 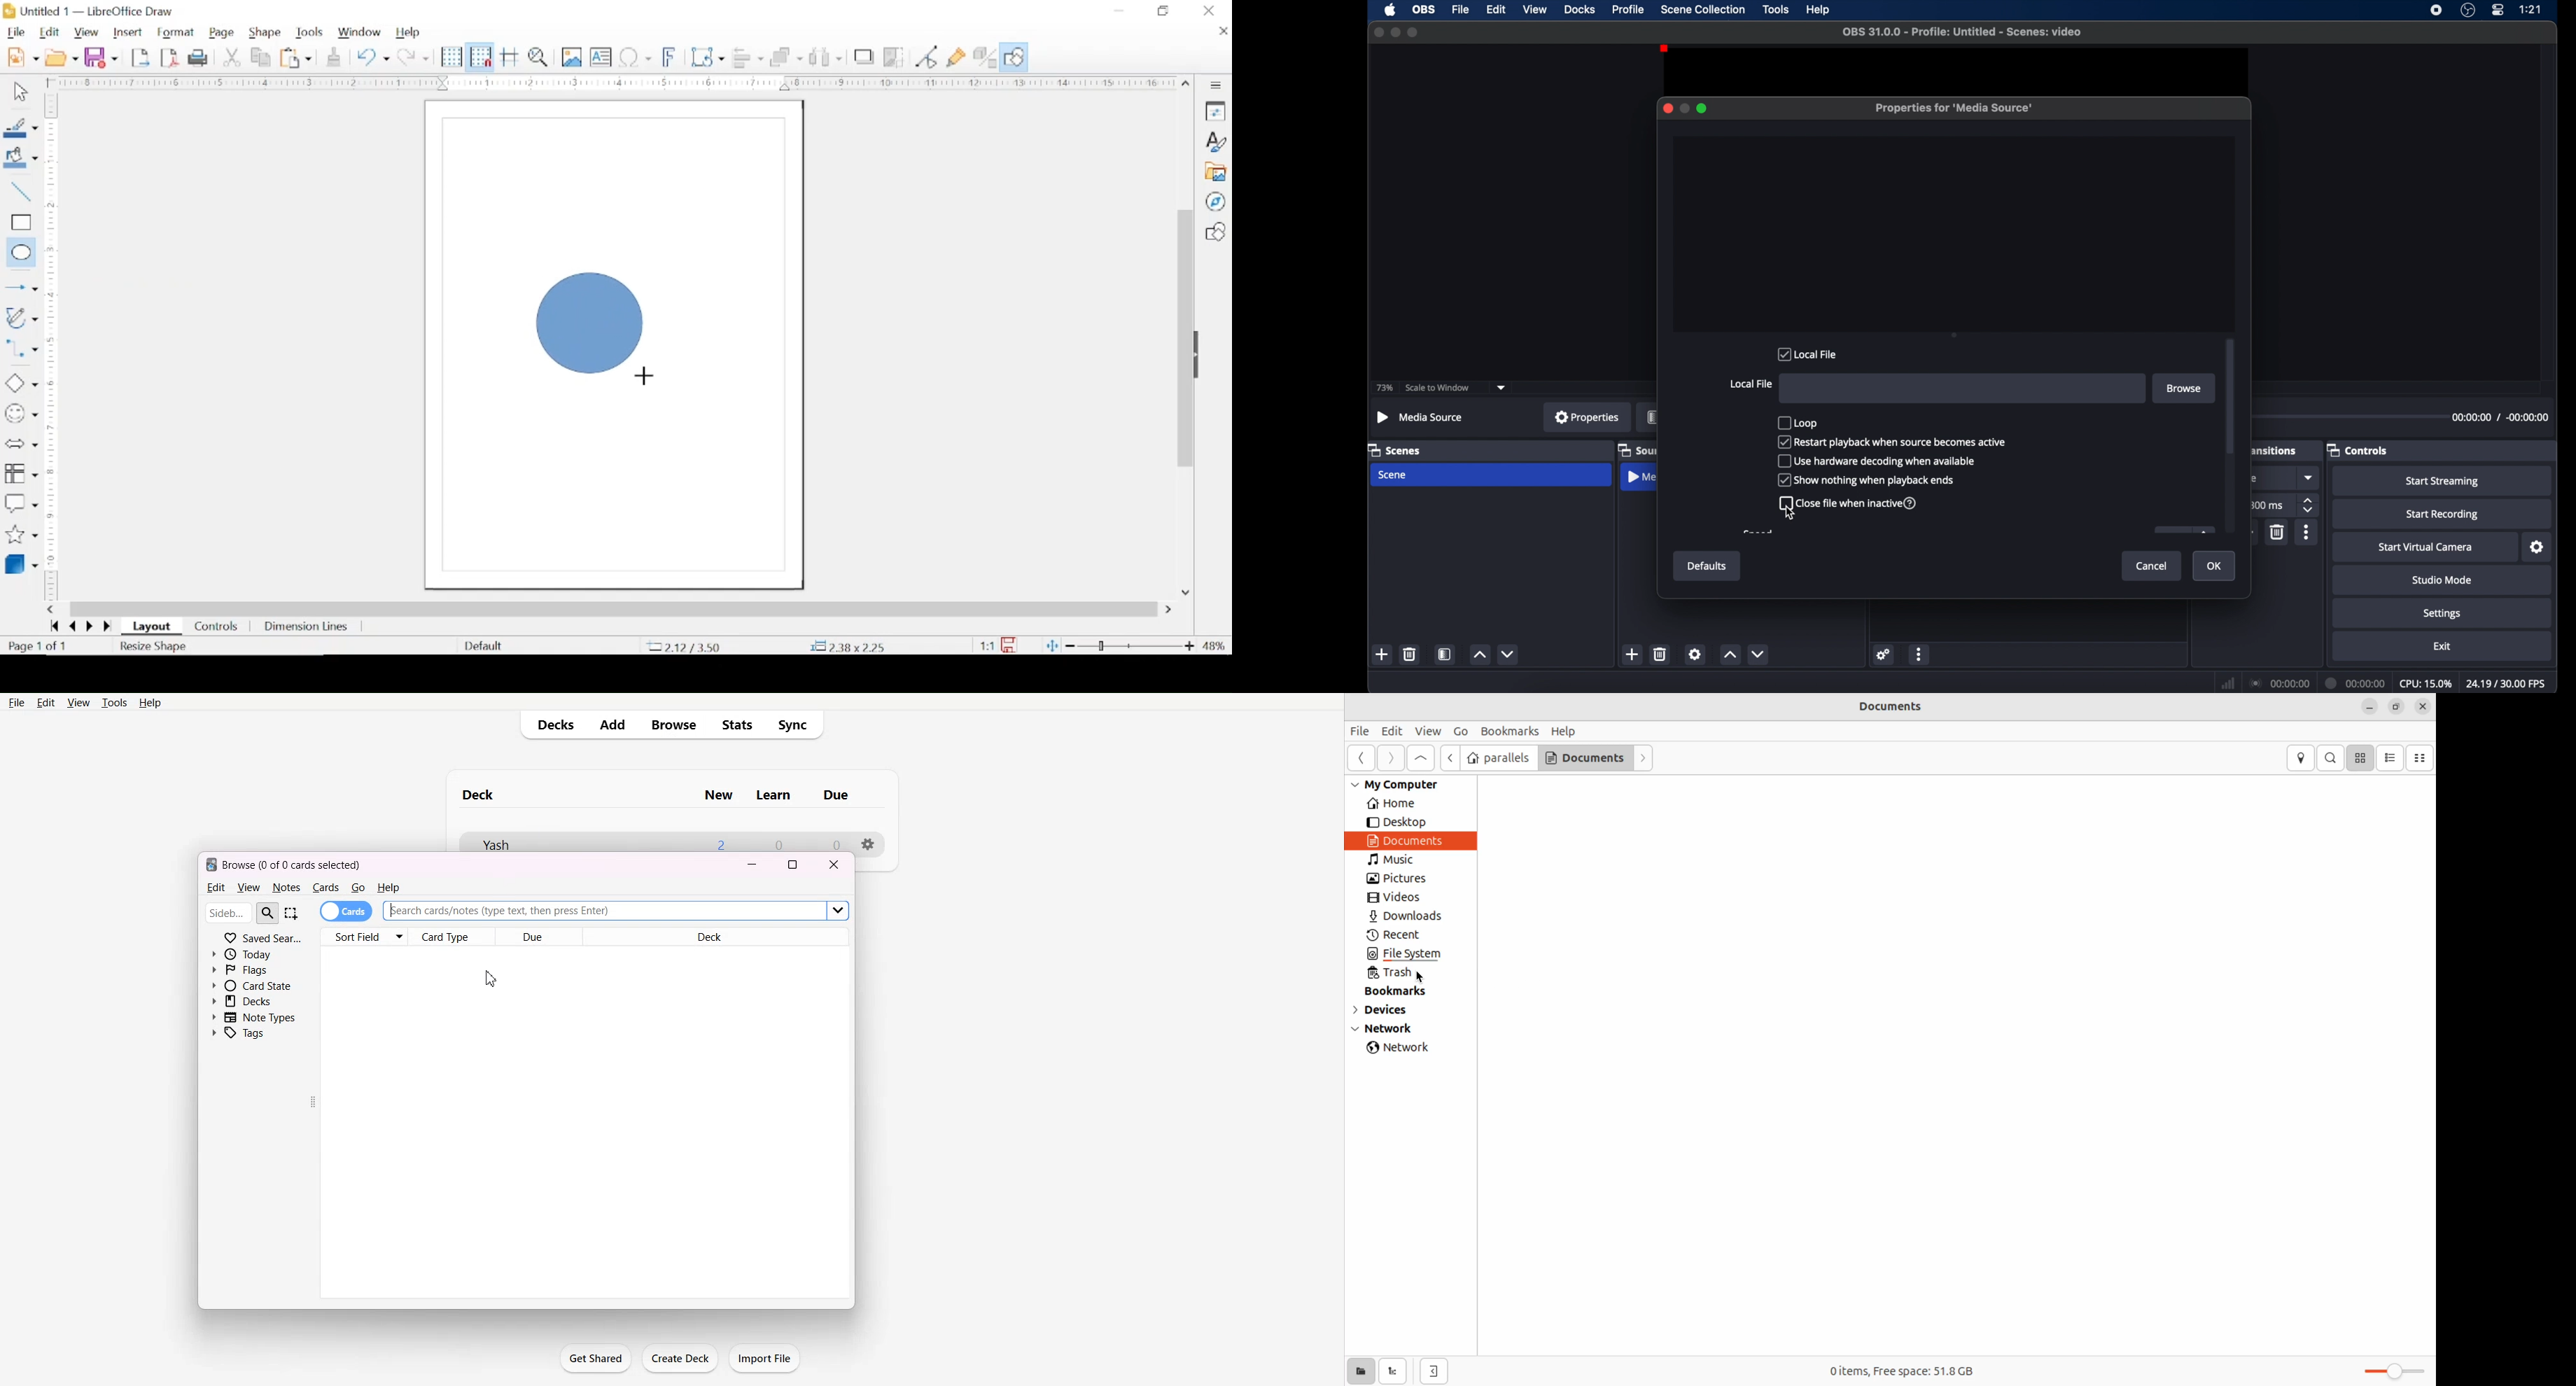 What do you see at coordinates (510, 57) in the screenshot?
I see `helplines while moving` at bounding box center [510, 57].